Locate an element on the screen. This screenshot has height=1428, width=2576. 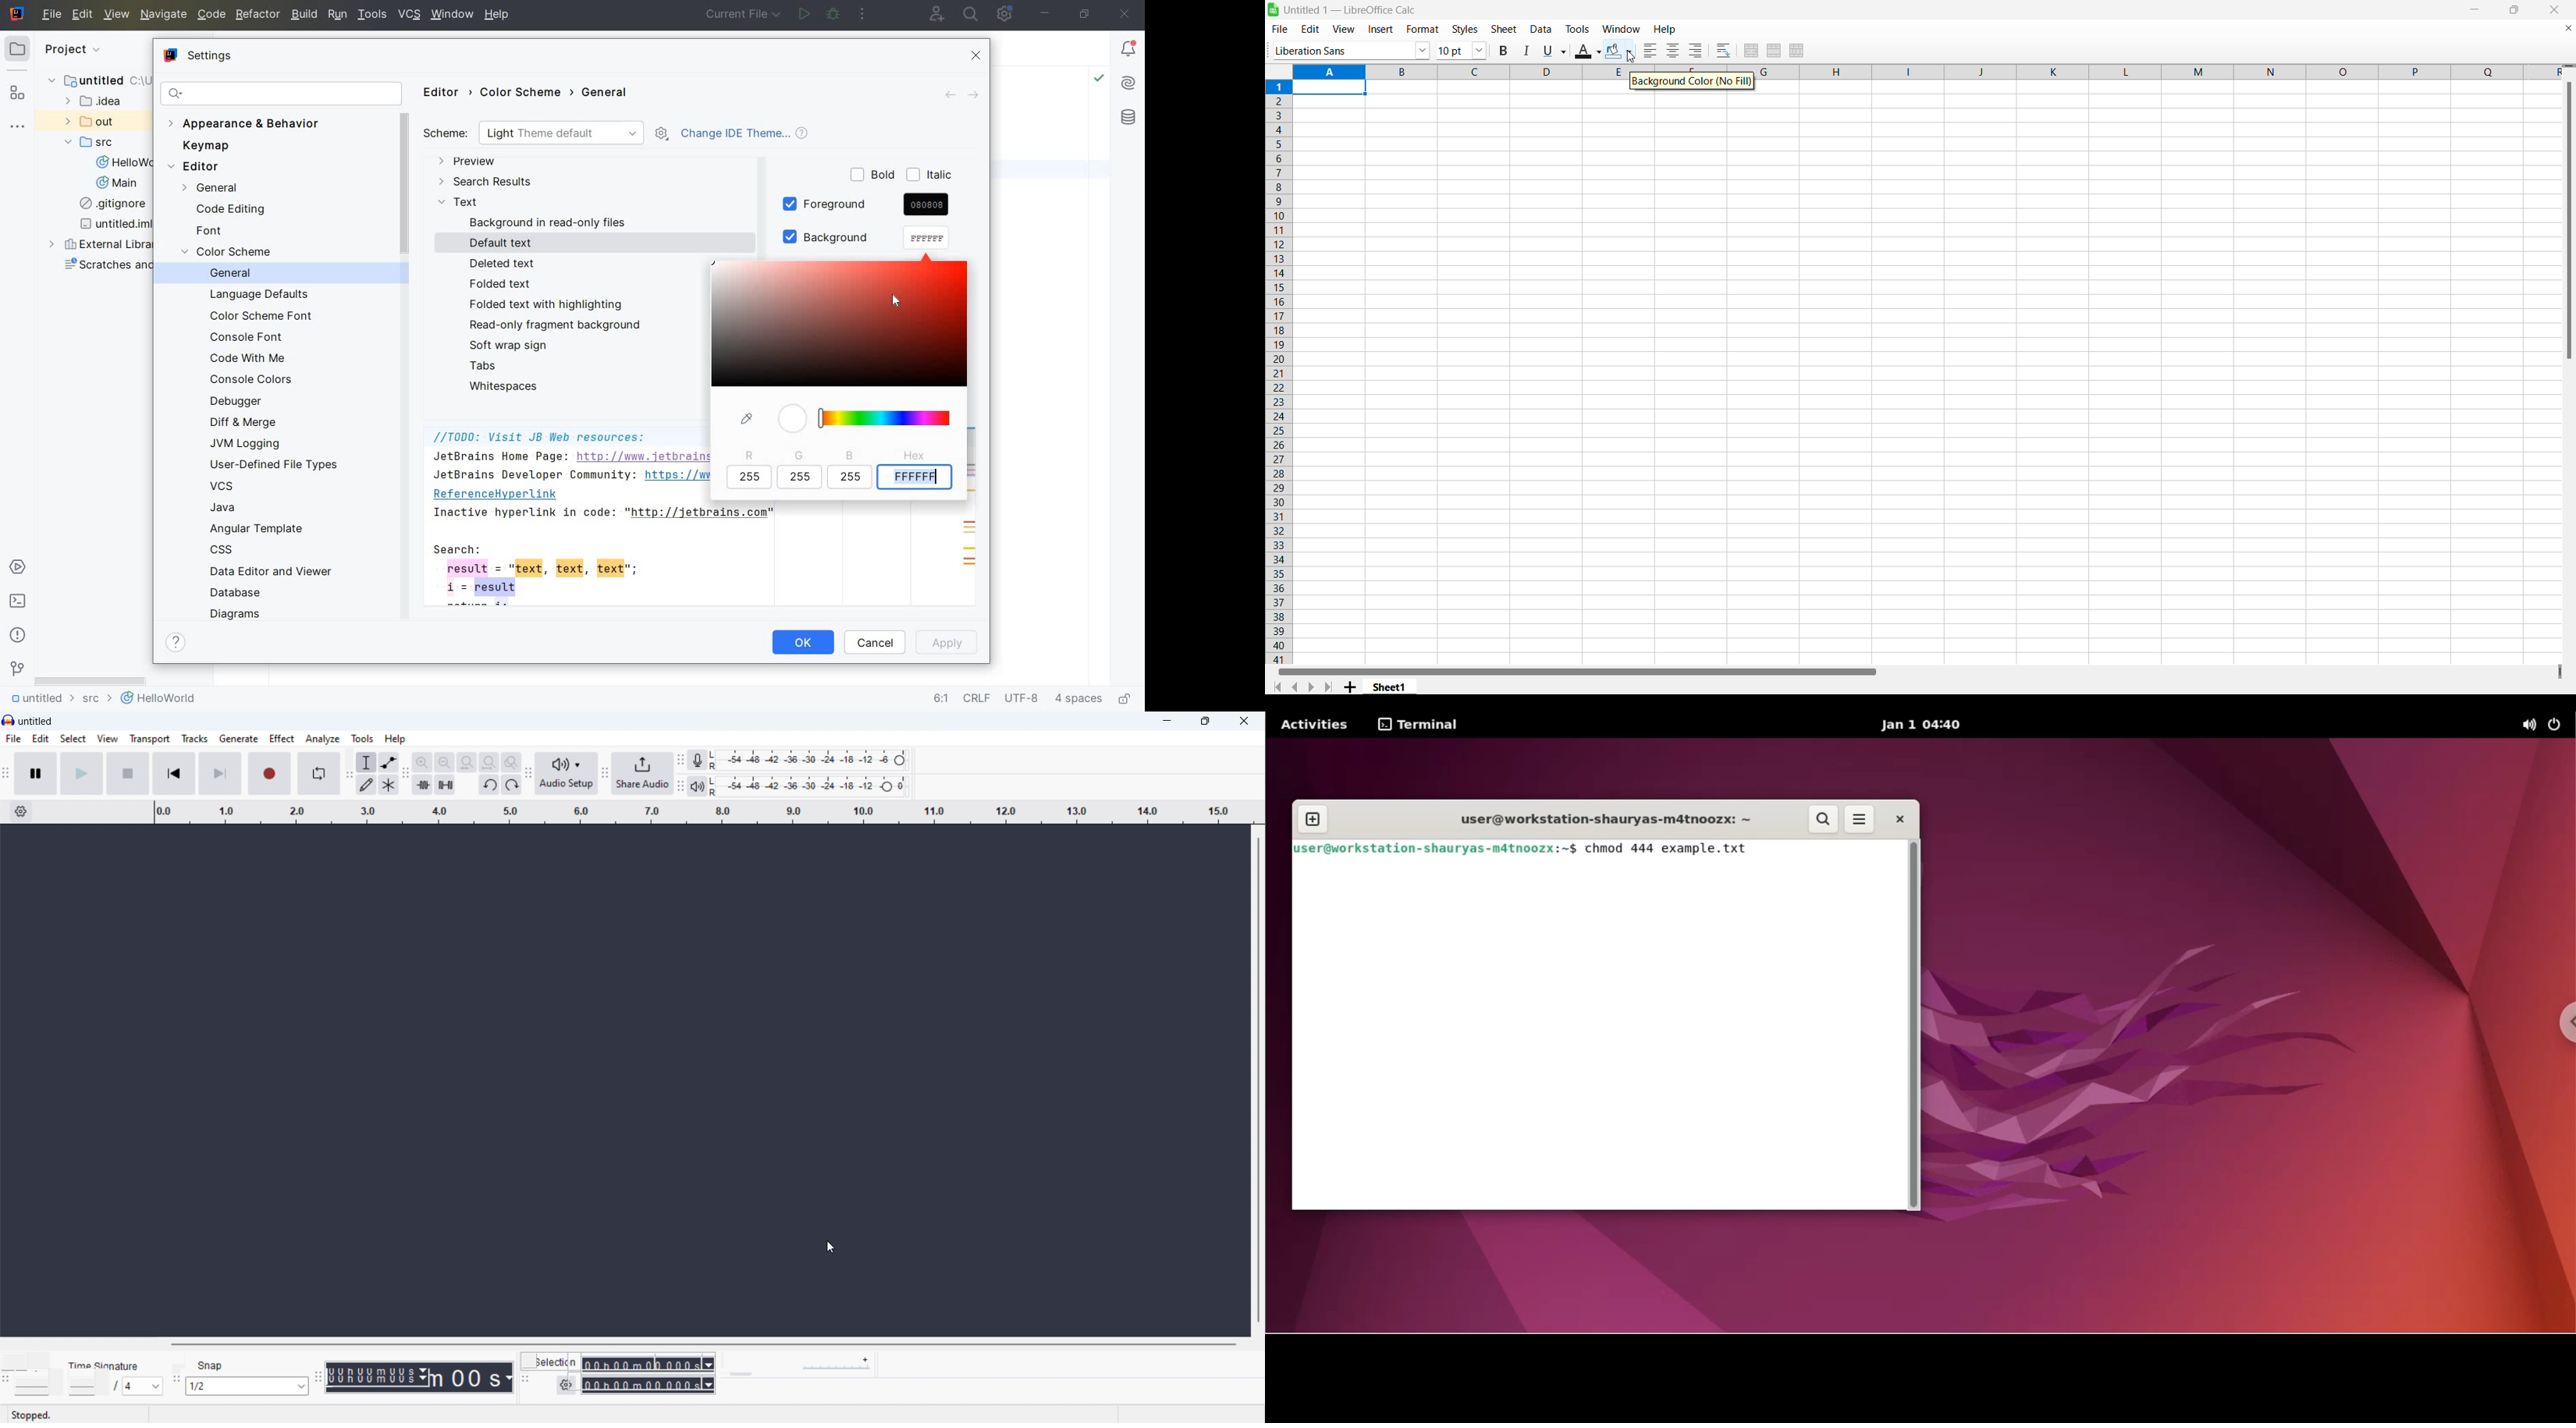
SHOW SCHEME ACTIONS is located at coordinates (661, 134).